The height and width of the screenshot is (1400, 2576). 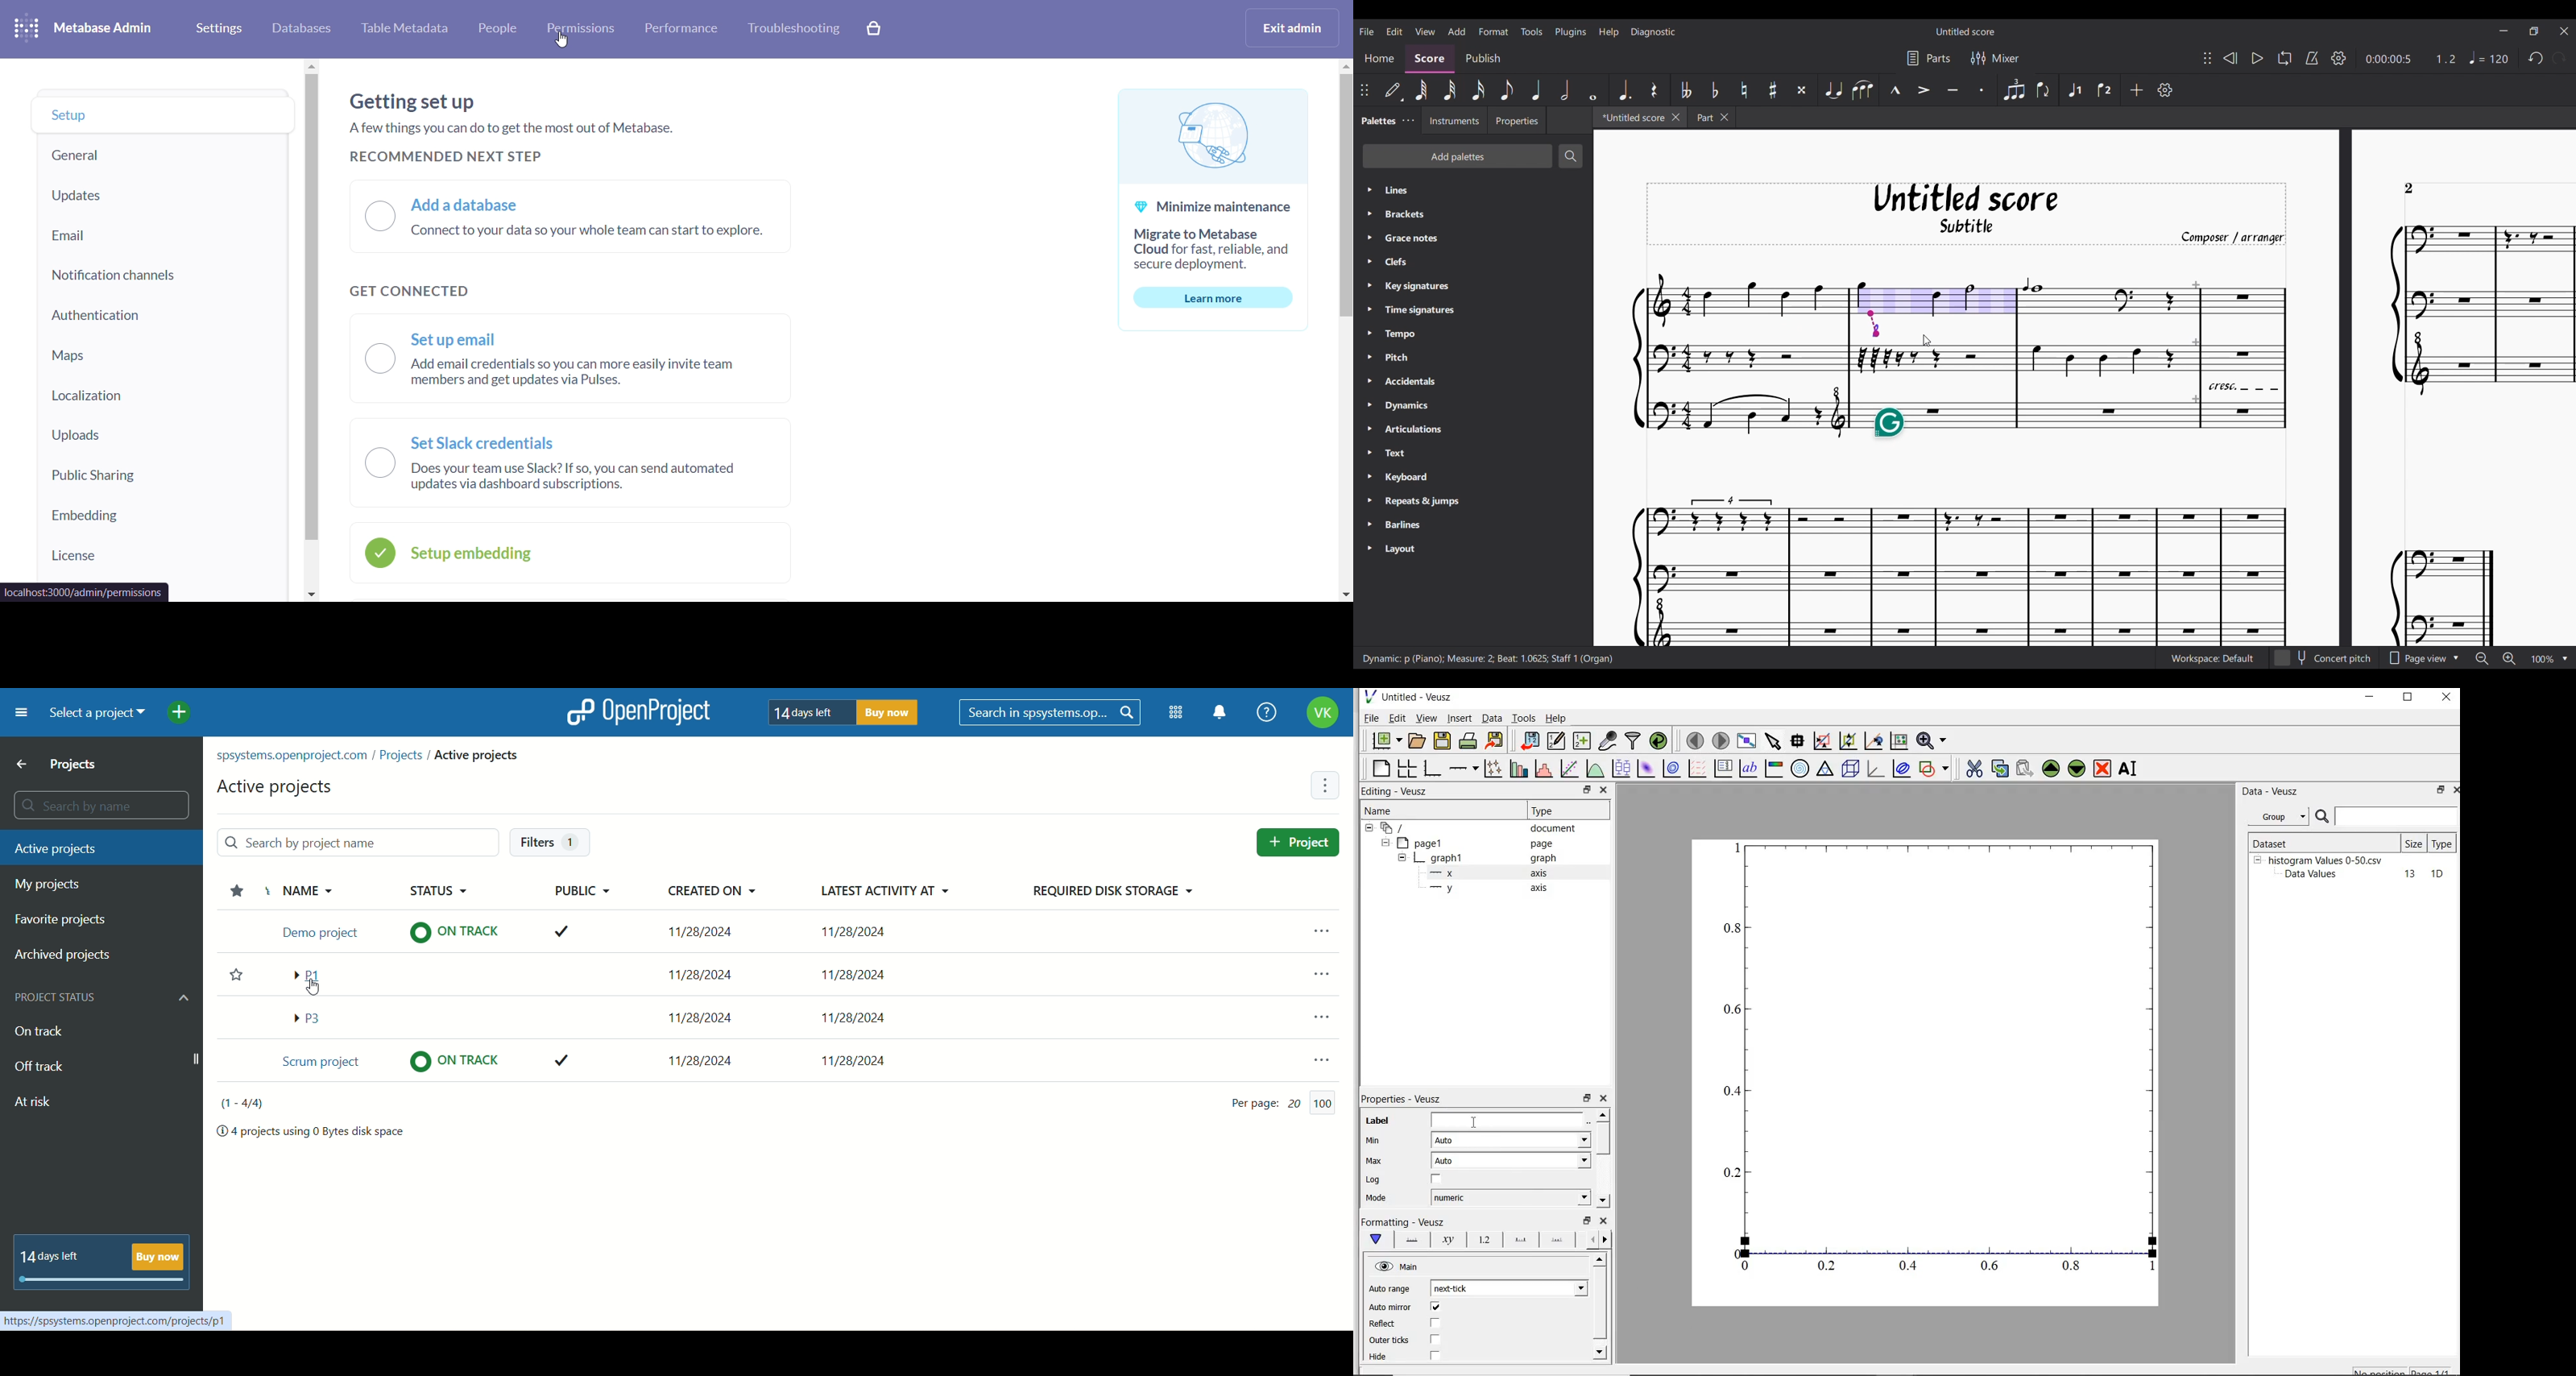 What do you see at coordinates (1525, 718) in the screenshot?
I see `tools ` at bounding box center [1525, 718].